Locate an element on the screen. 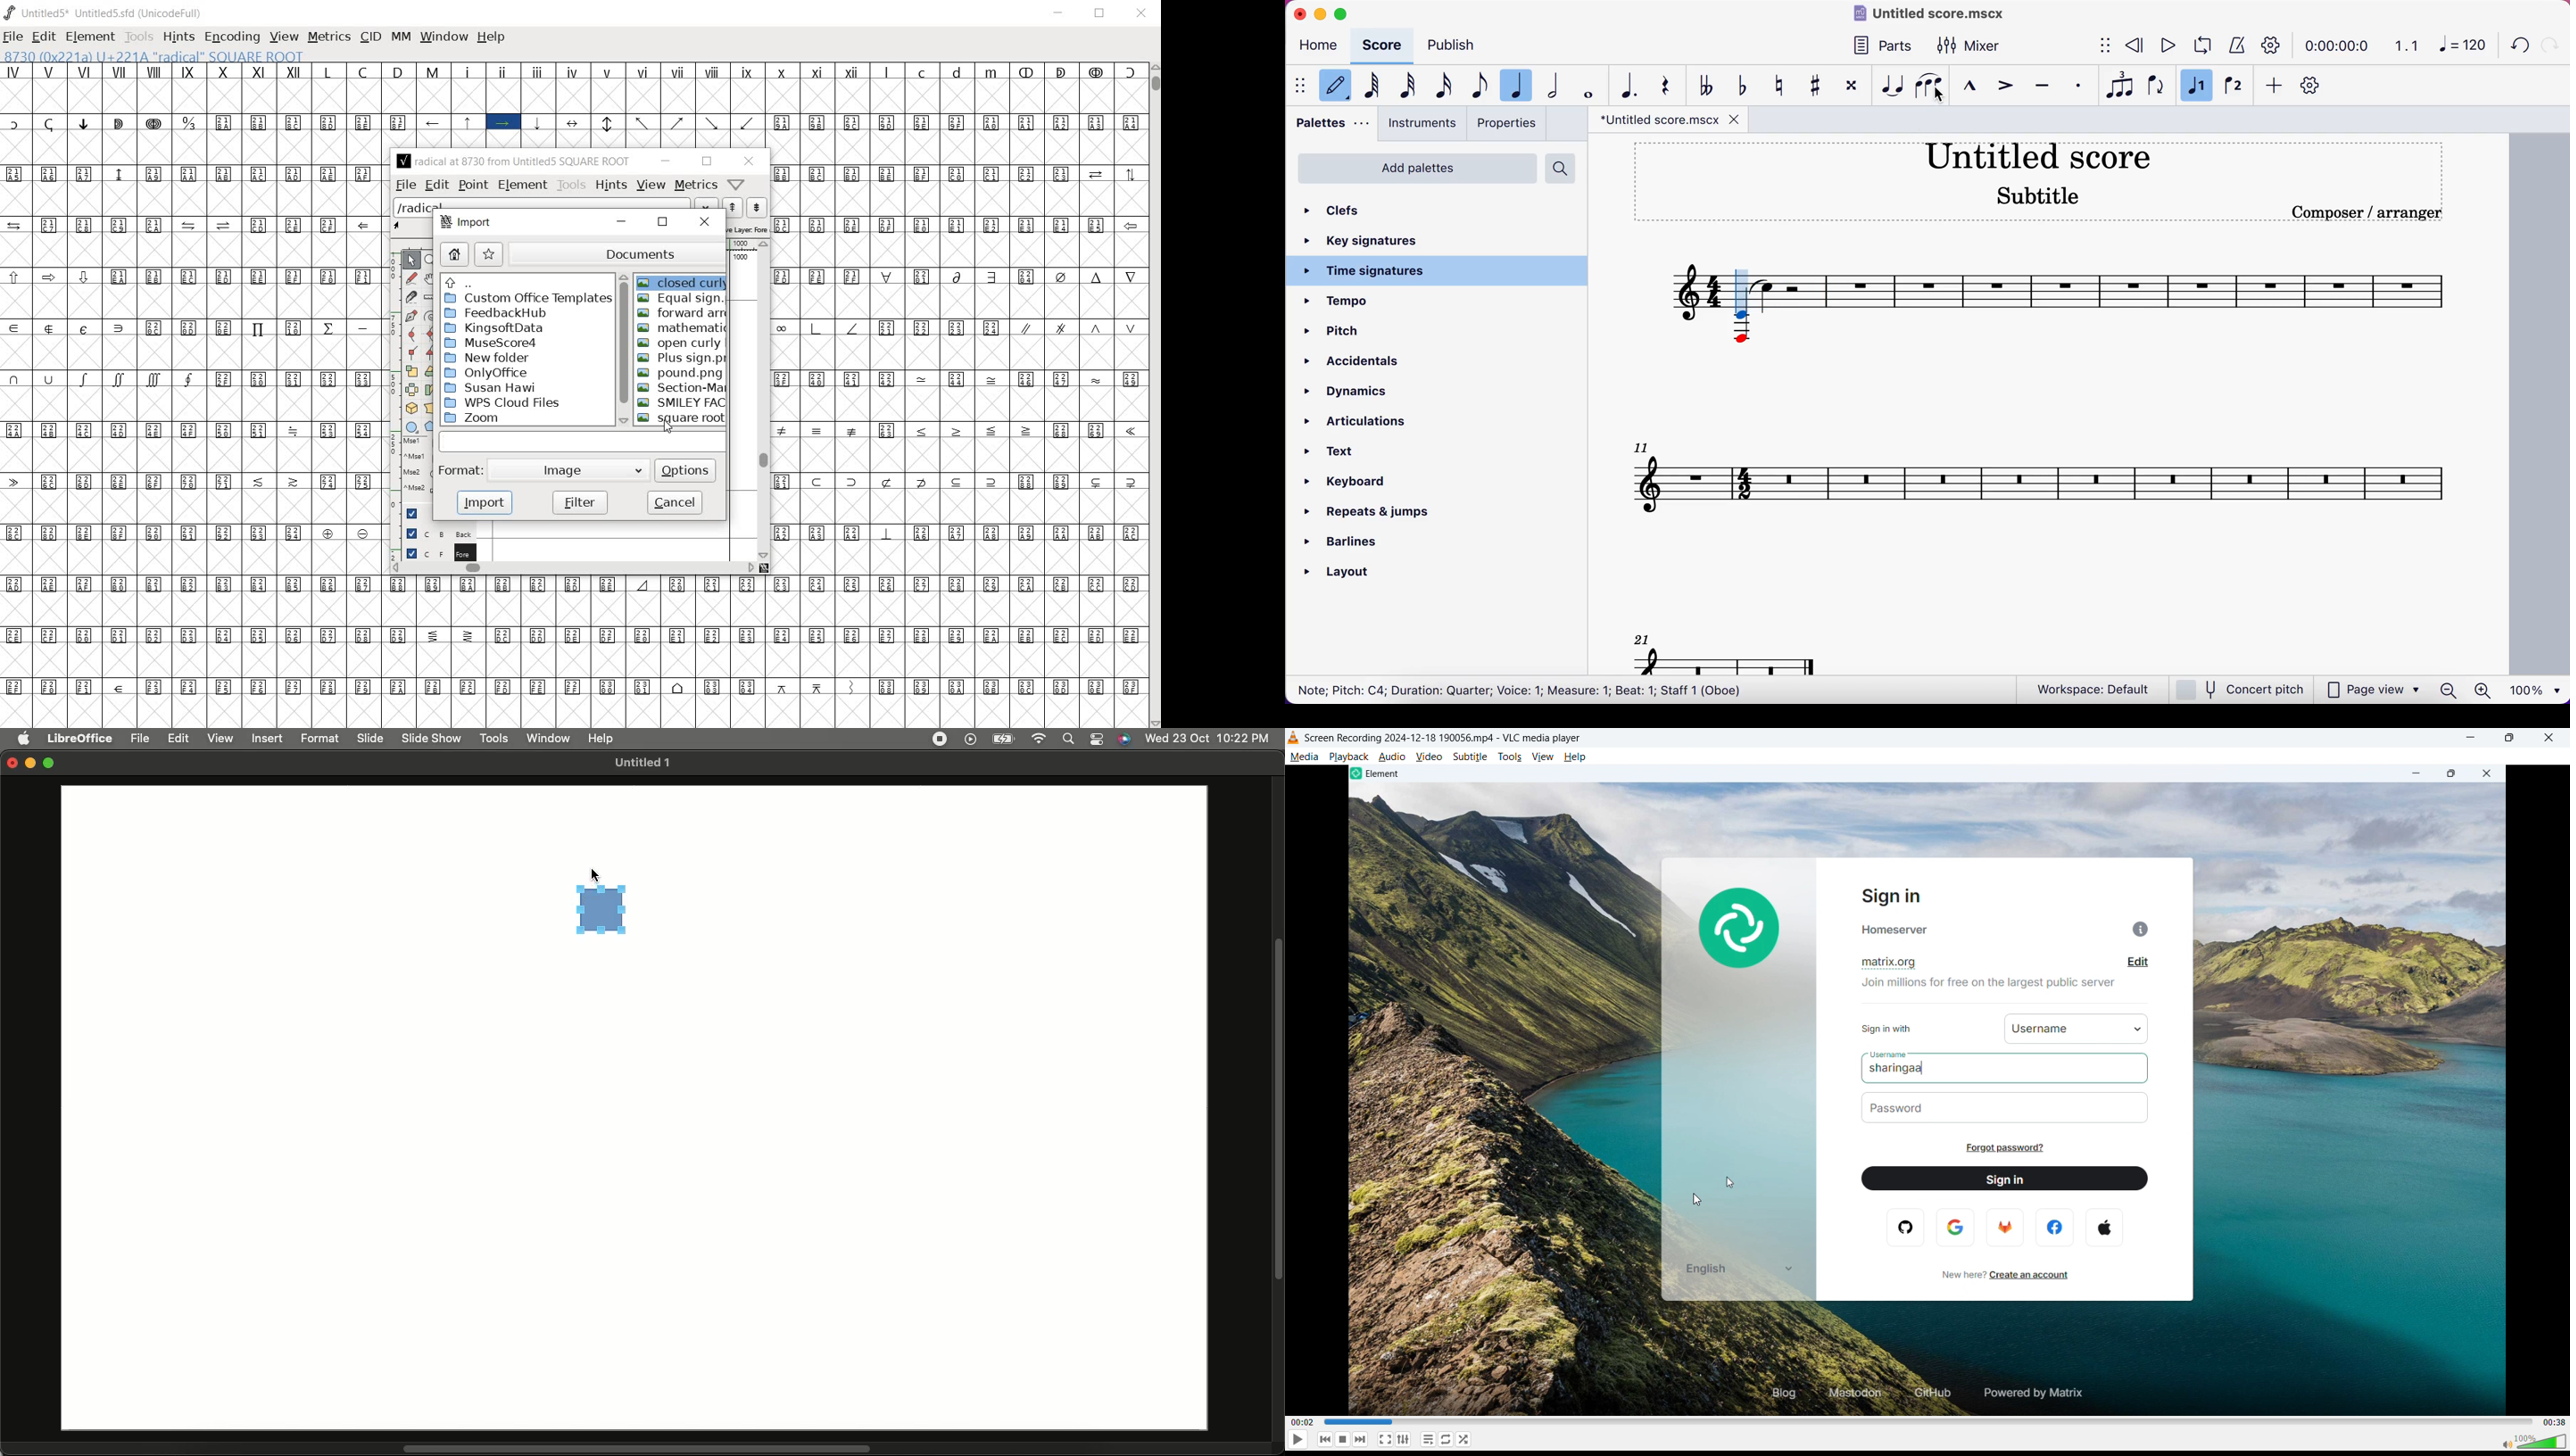  metronome is located at coordinates (2234, 46).